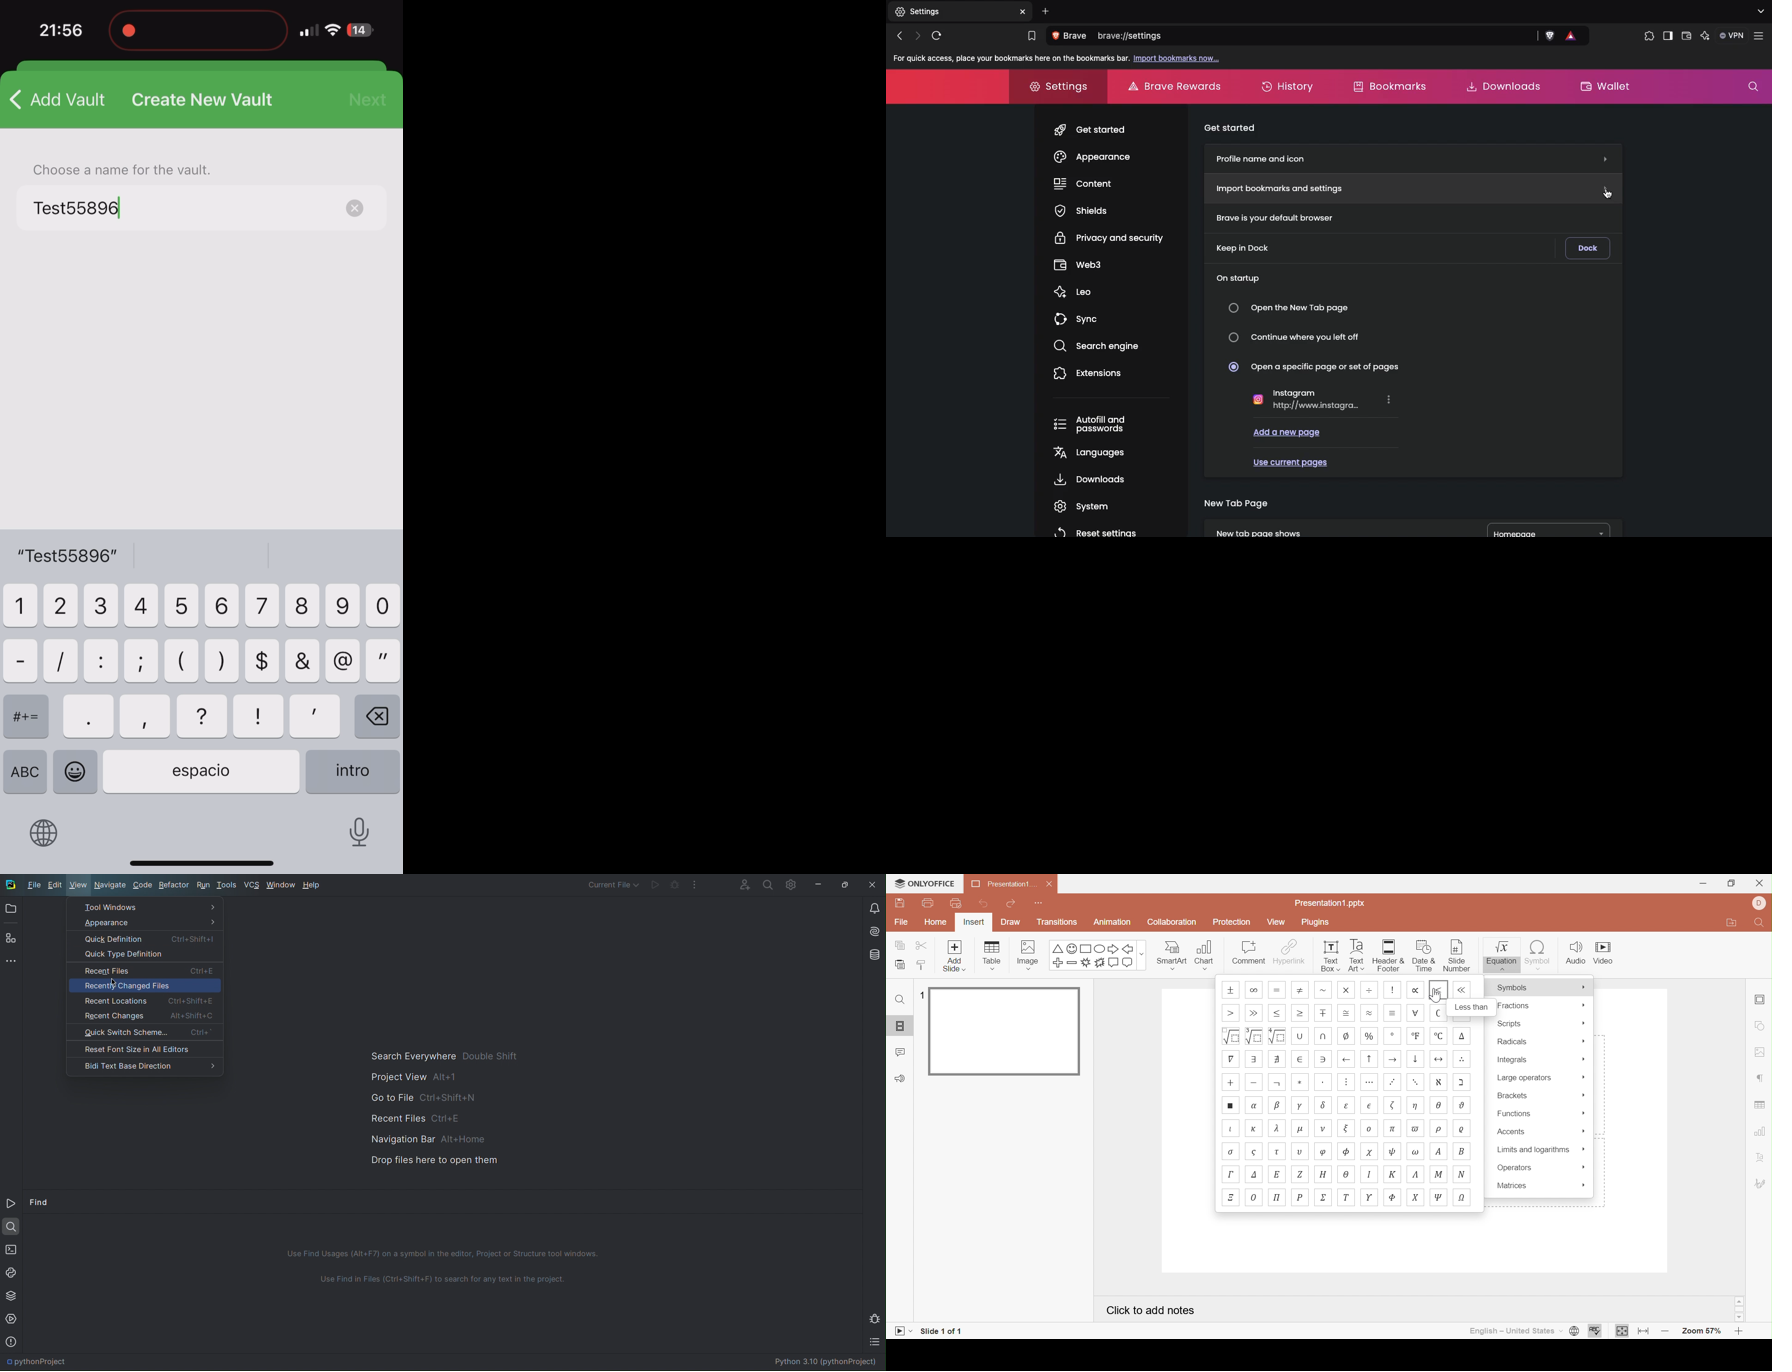 The height and width of the screenshot is (1372, 1792). I want to click on Close, so click(1049, 885).